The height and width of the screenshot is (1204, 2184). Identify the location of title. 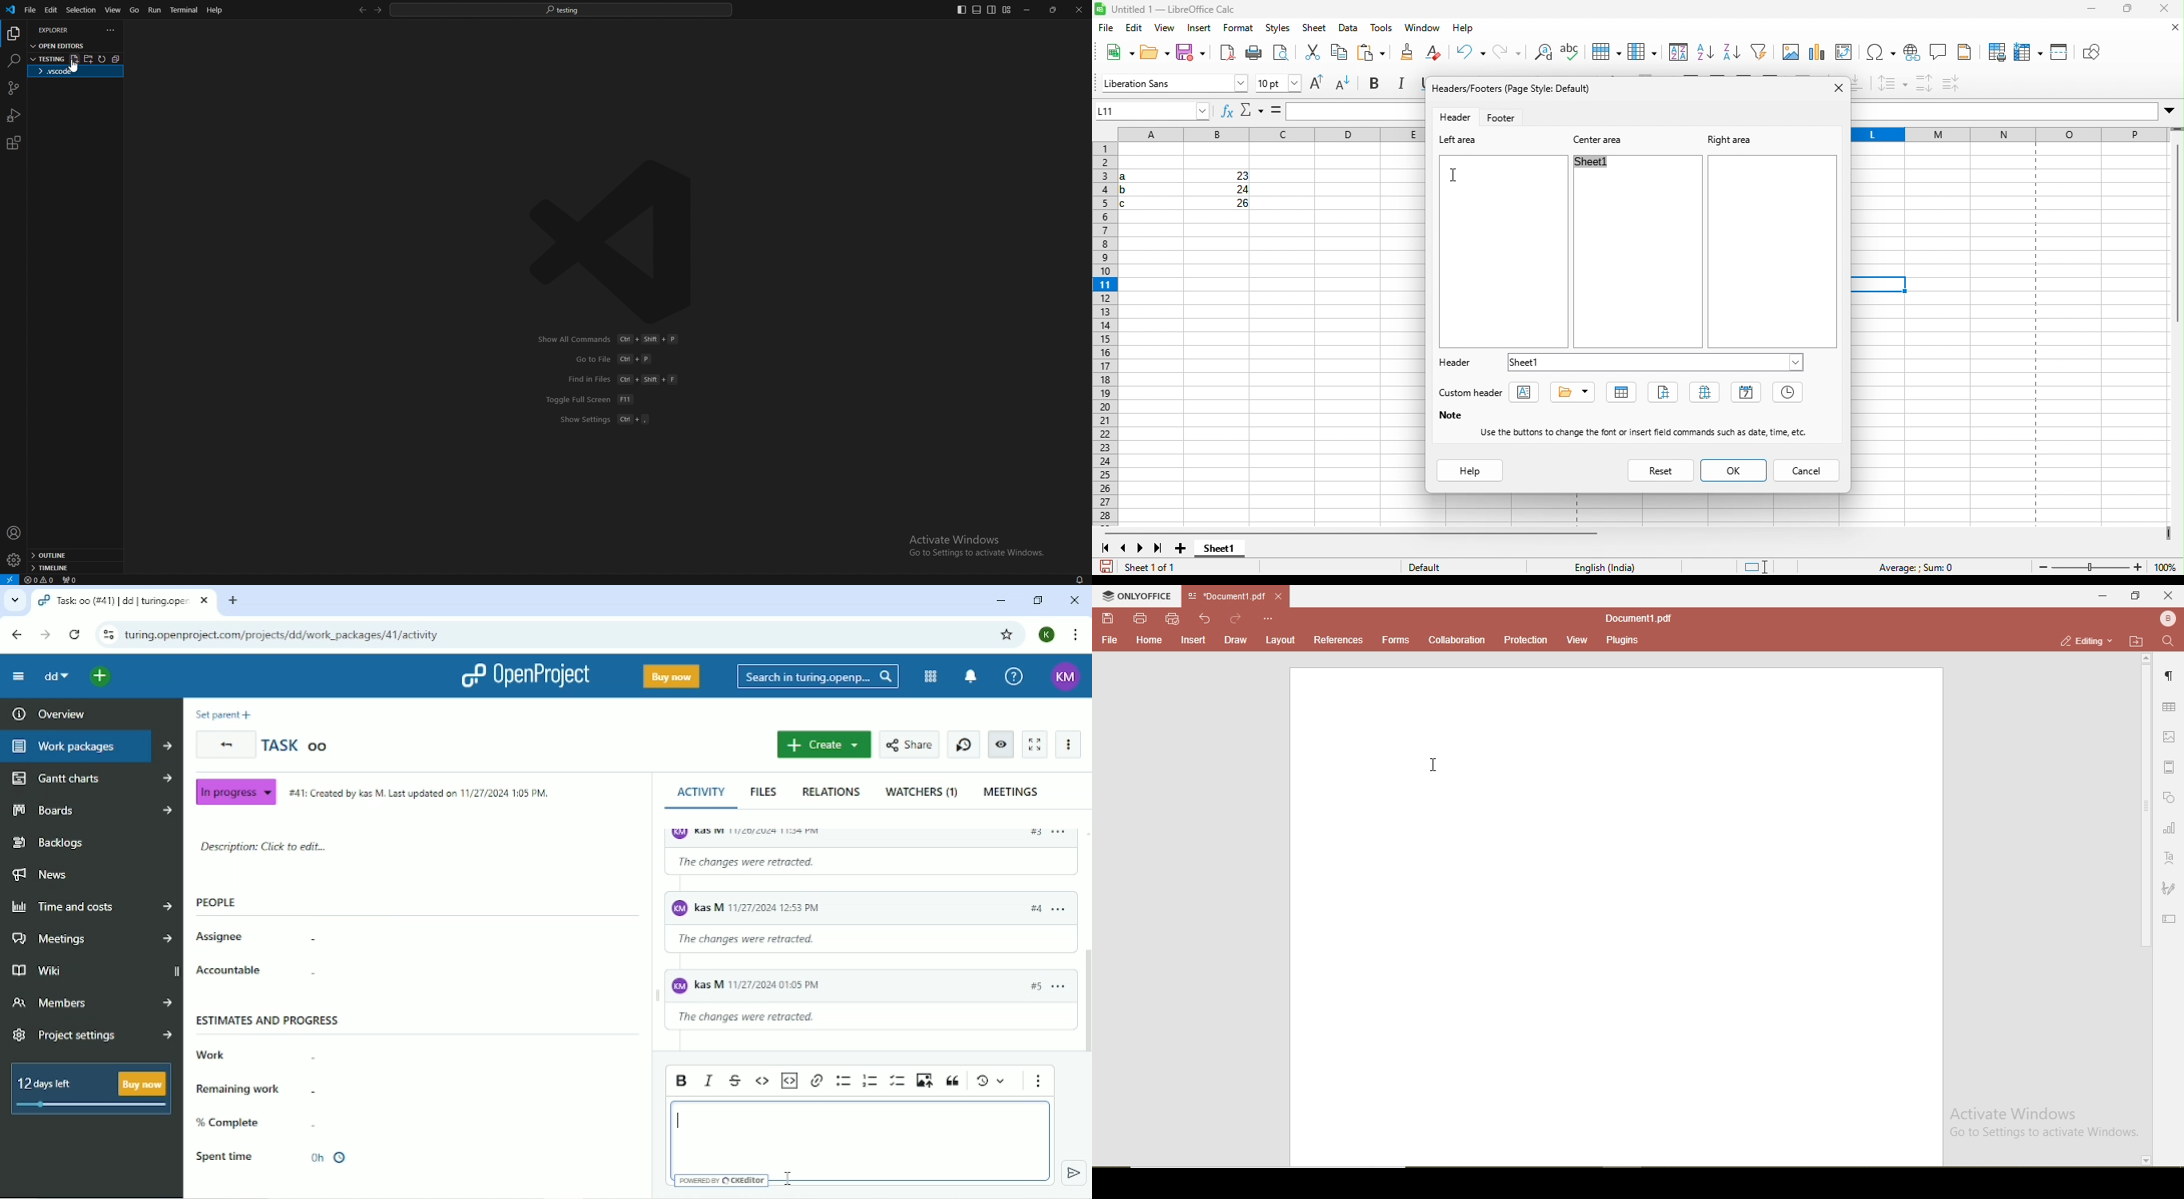
(1570, 392).